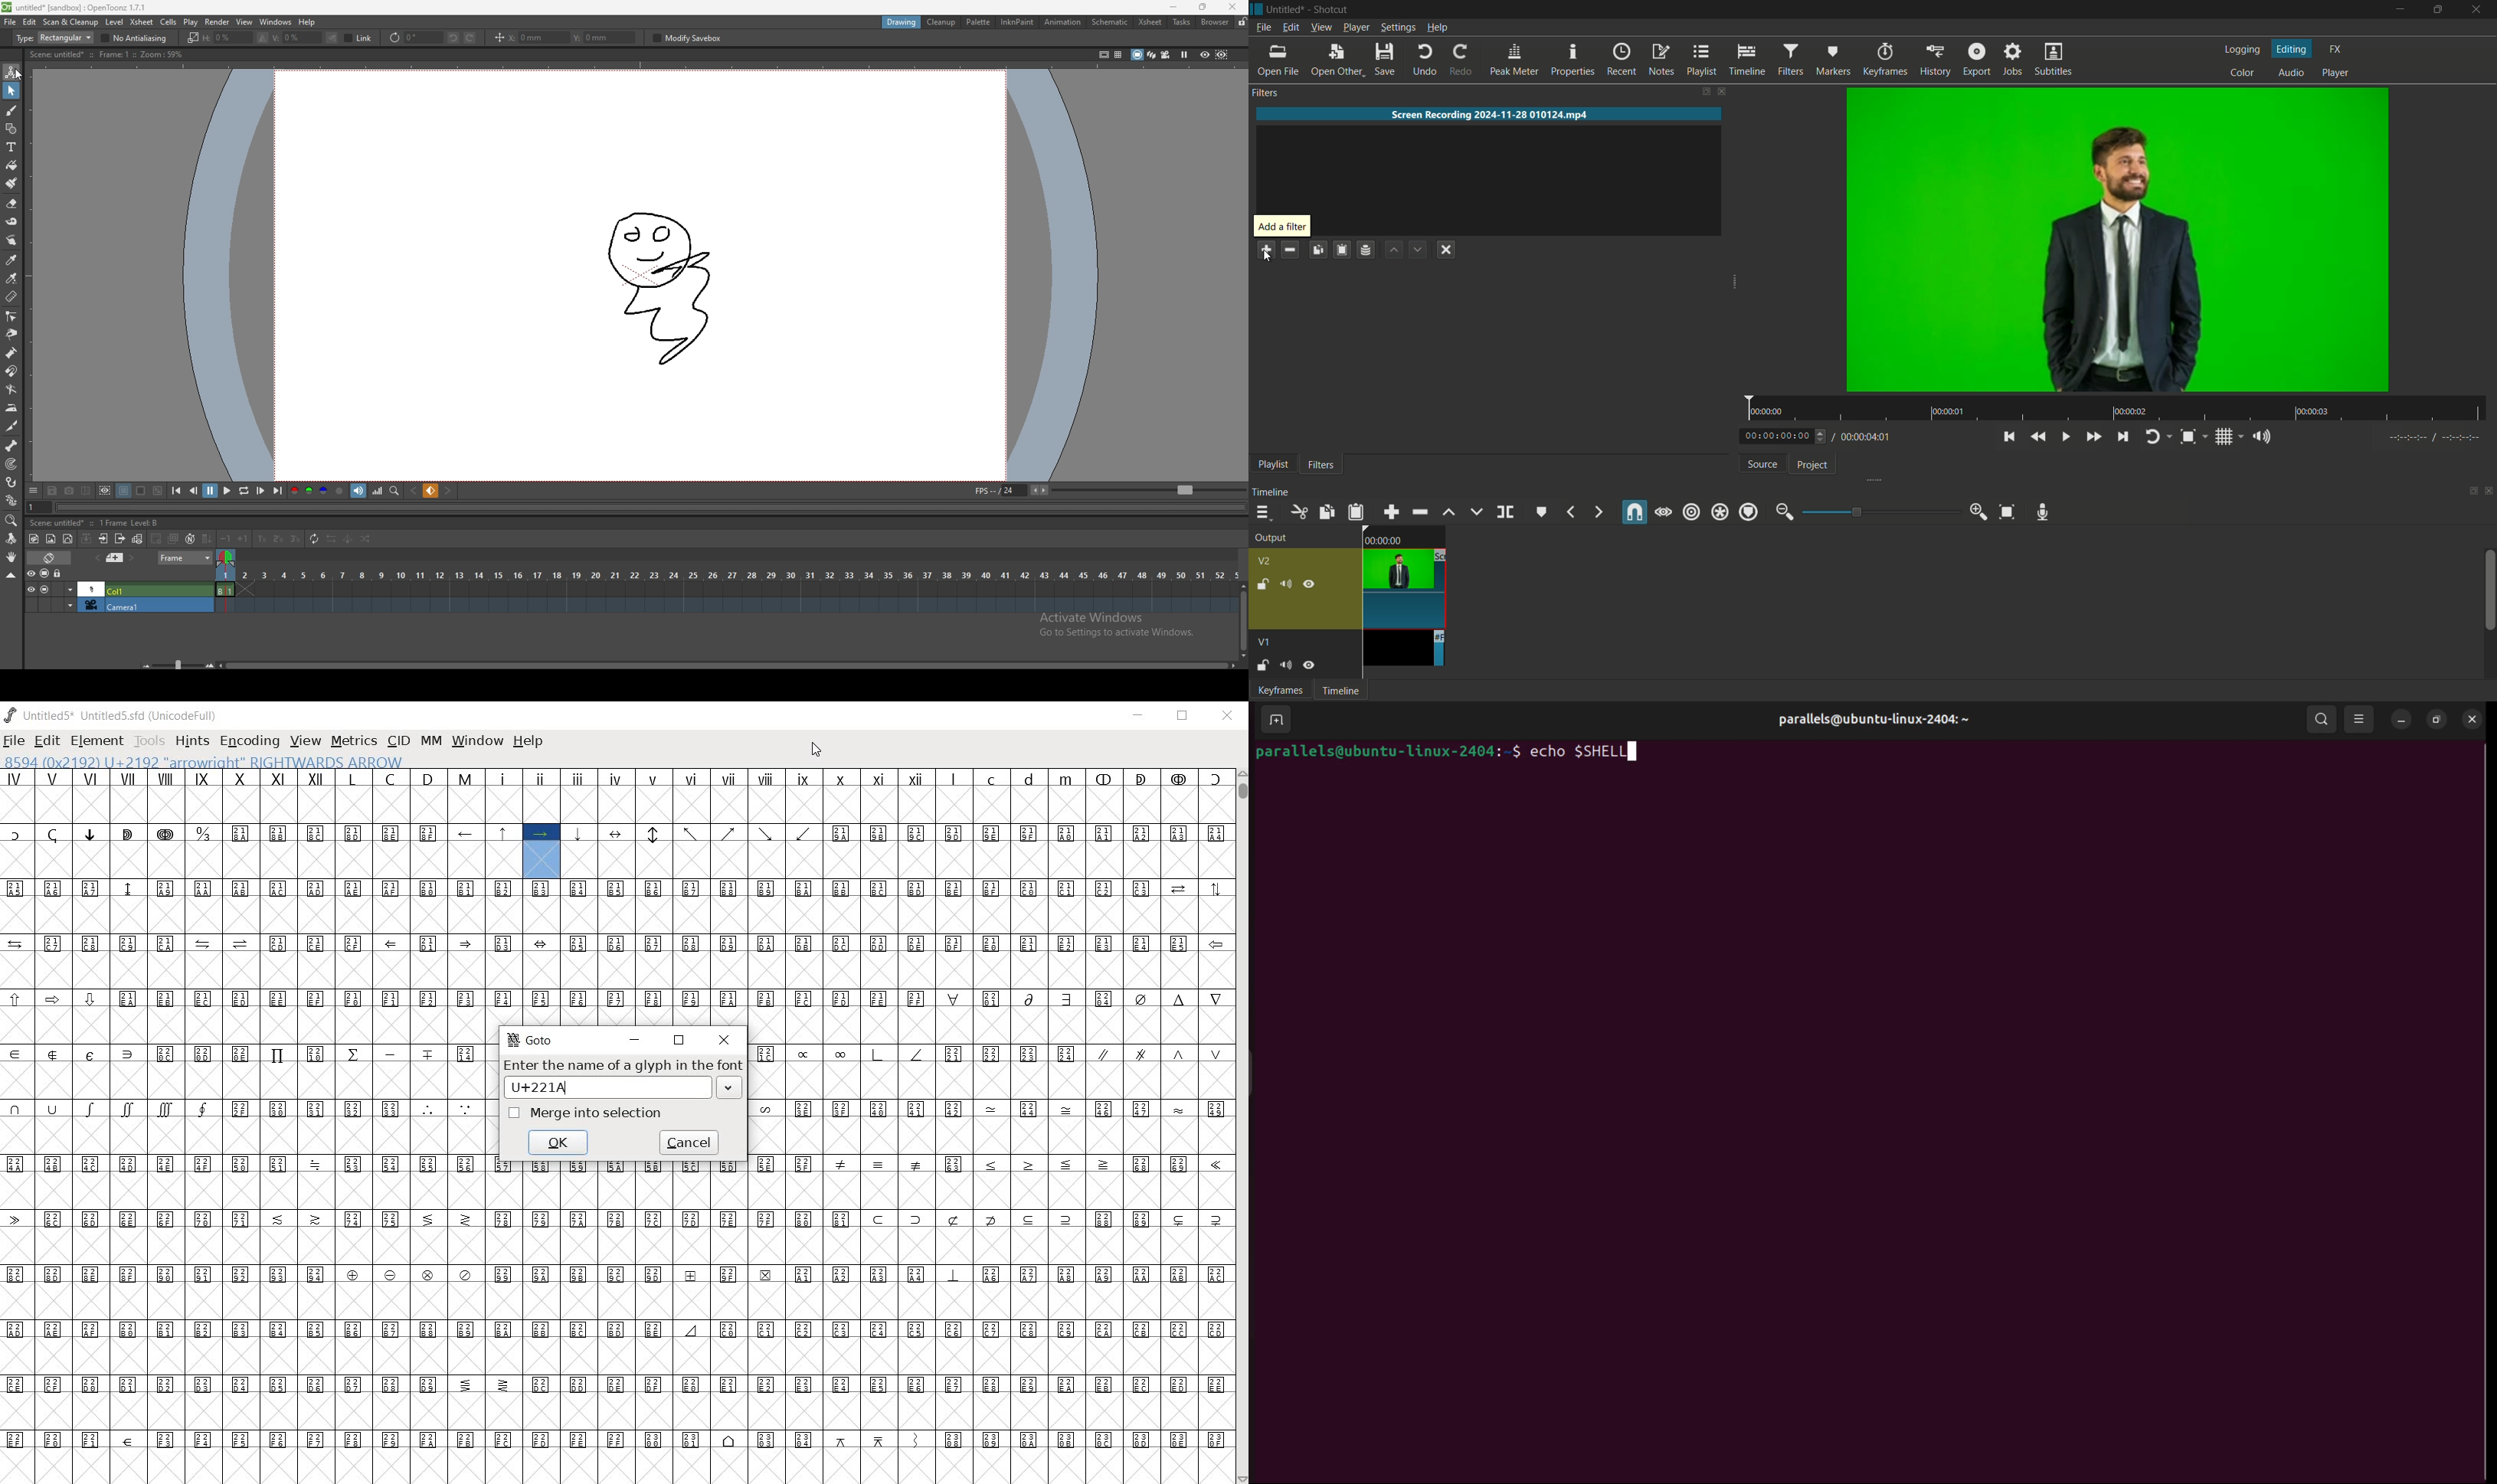  Describe the element at coordinates (1336, 60) in the screenshot. I see `open other` at that location.